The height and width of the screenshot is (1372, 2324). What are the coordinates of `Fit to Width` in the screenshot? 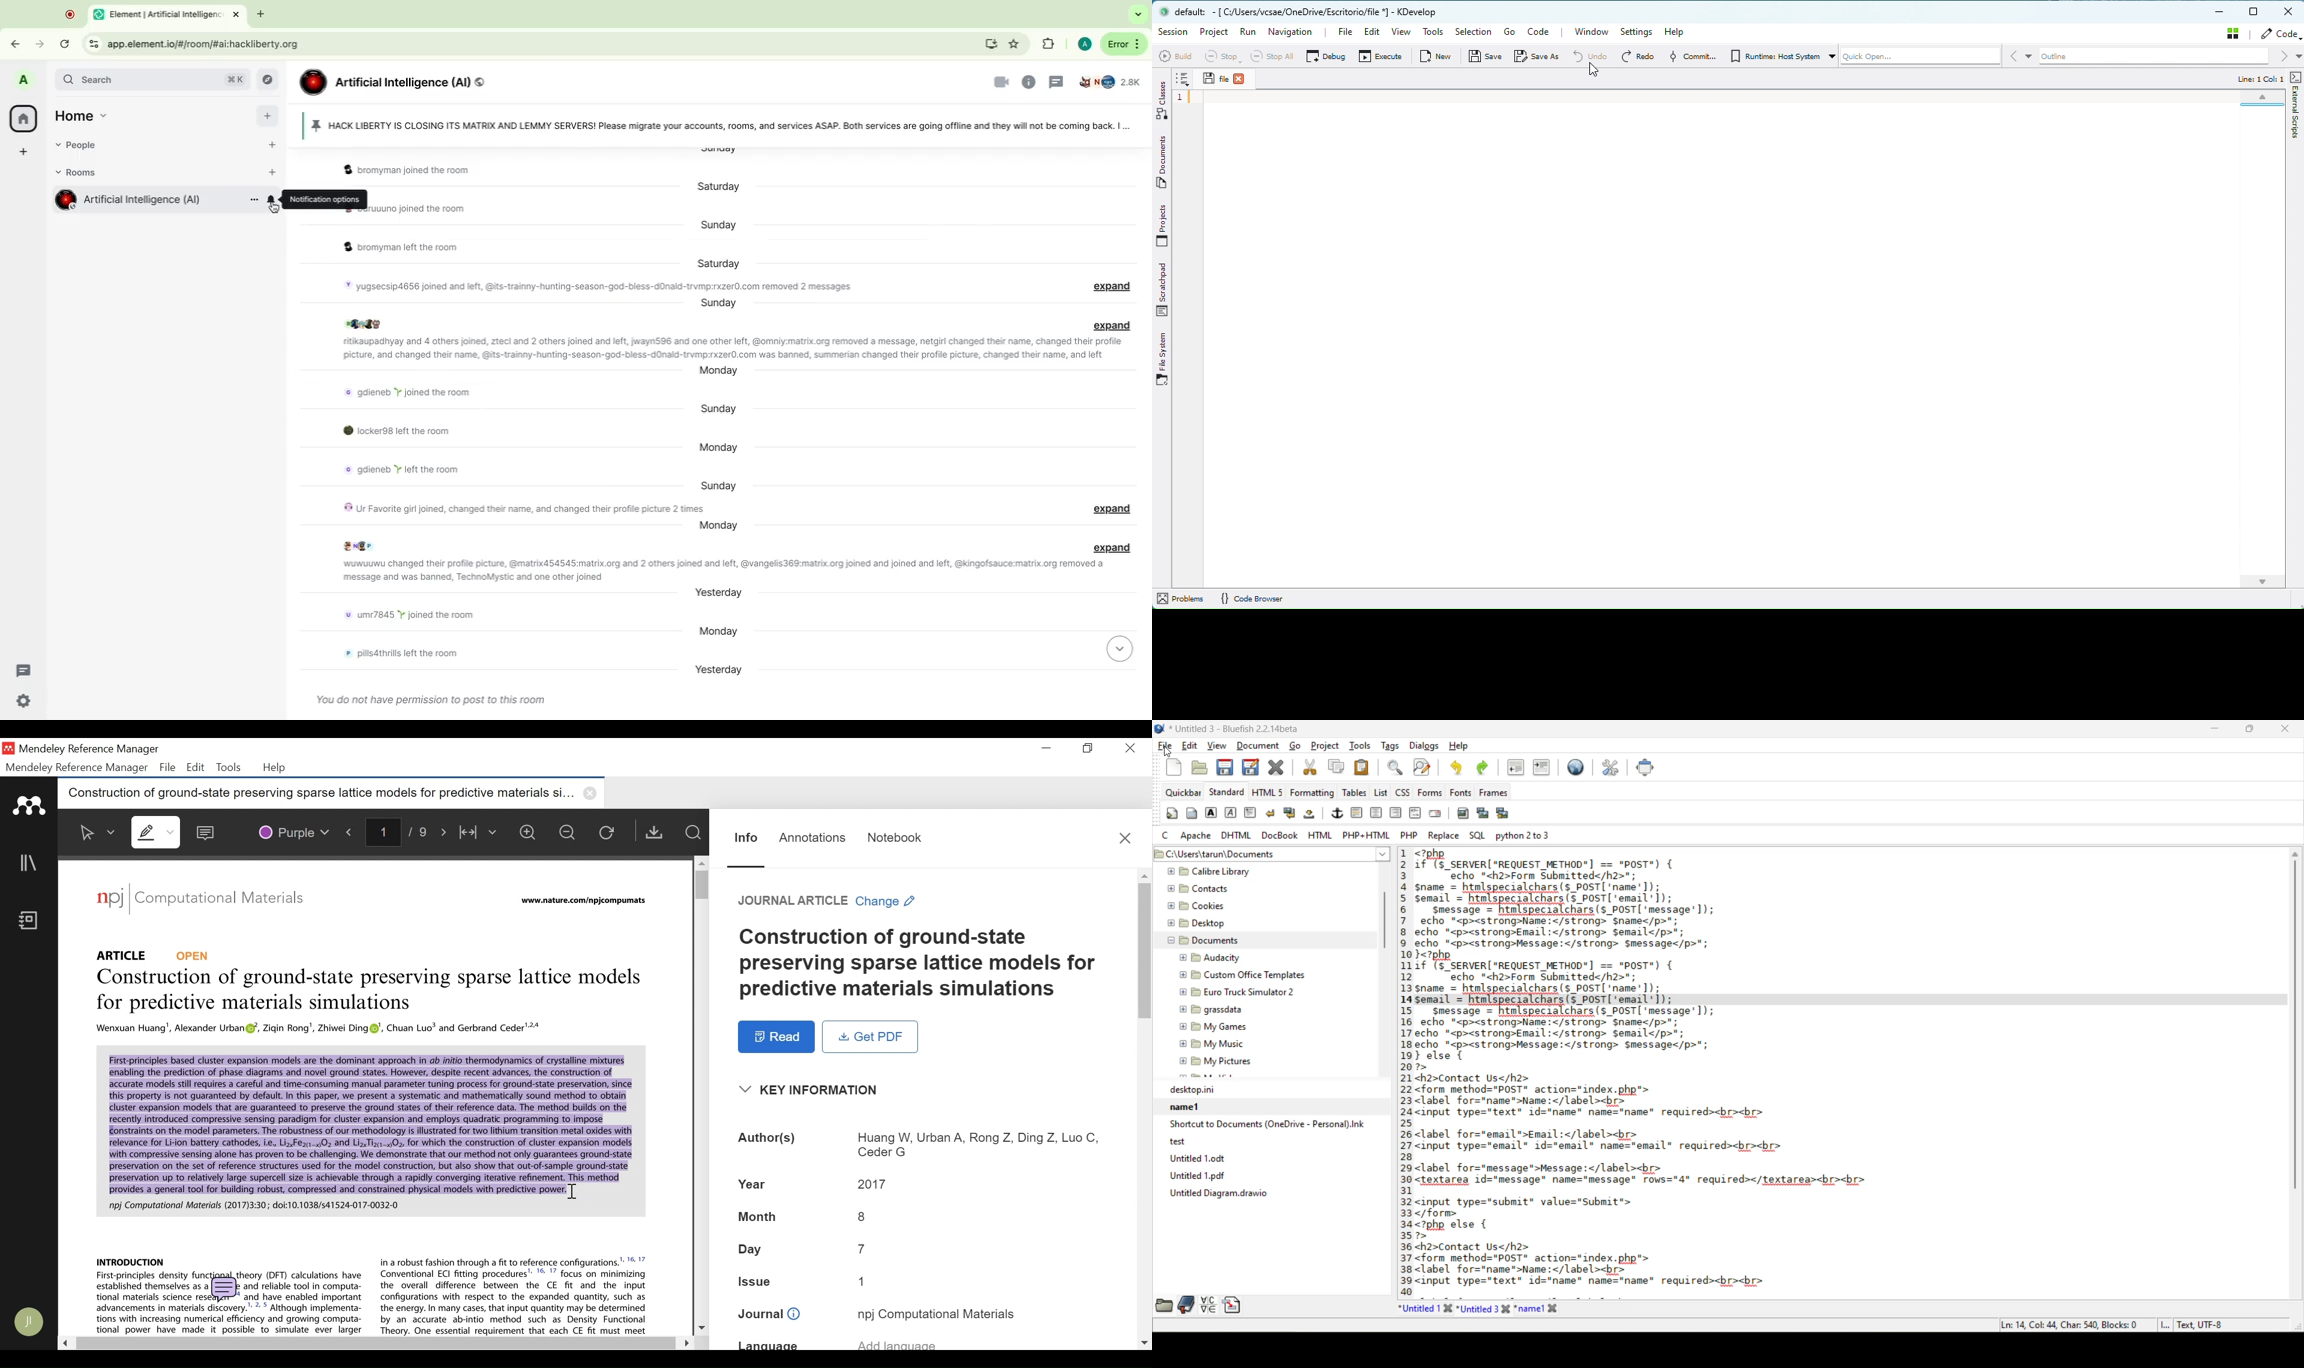 It's located at (479, 832).